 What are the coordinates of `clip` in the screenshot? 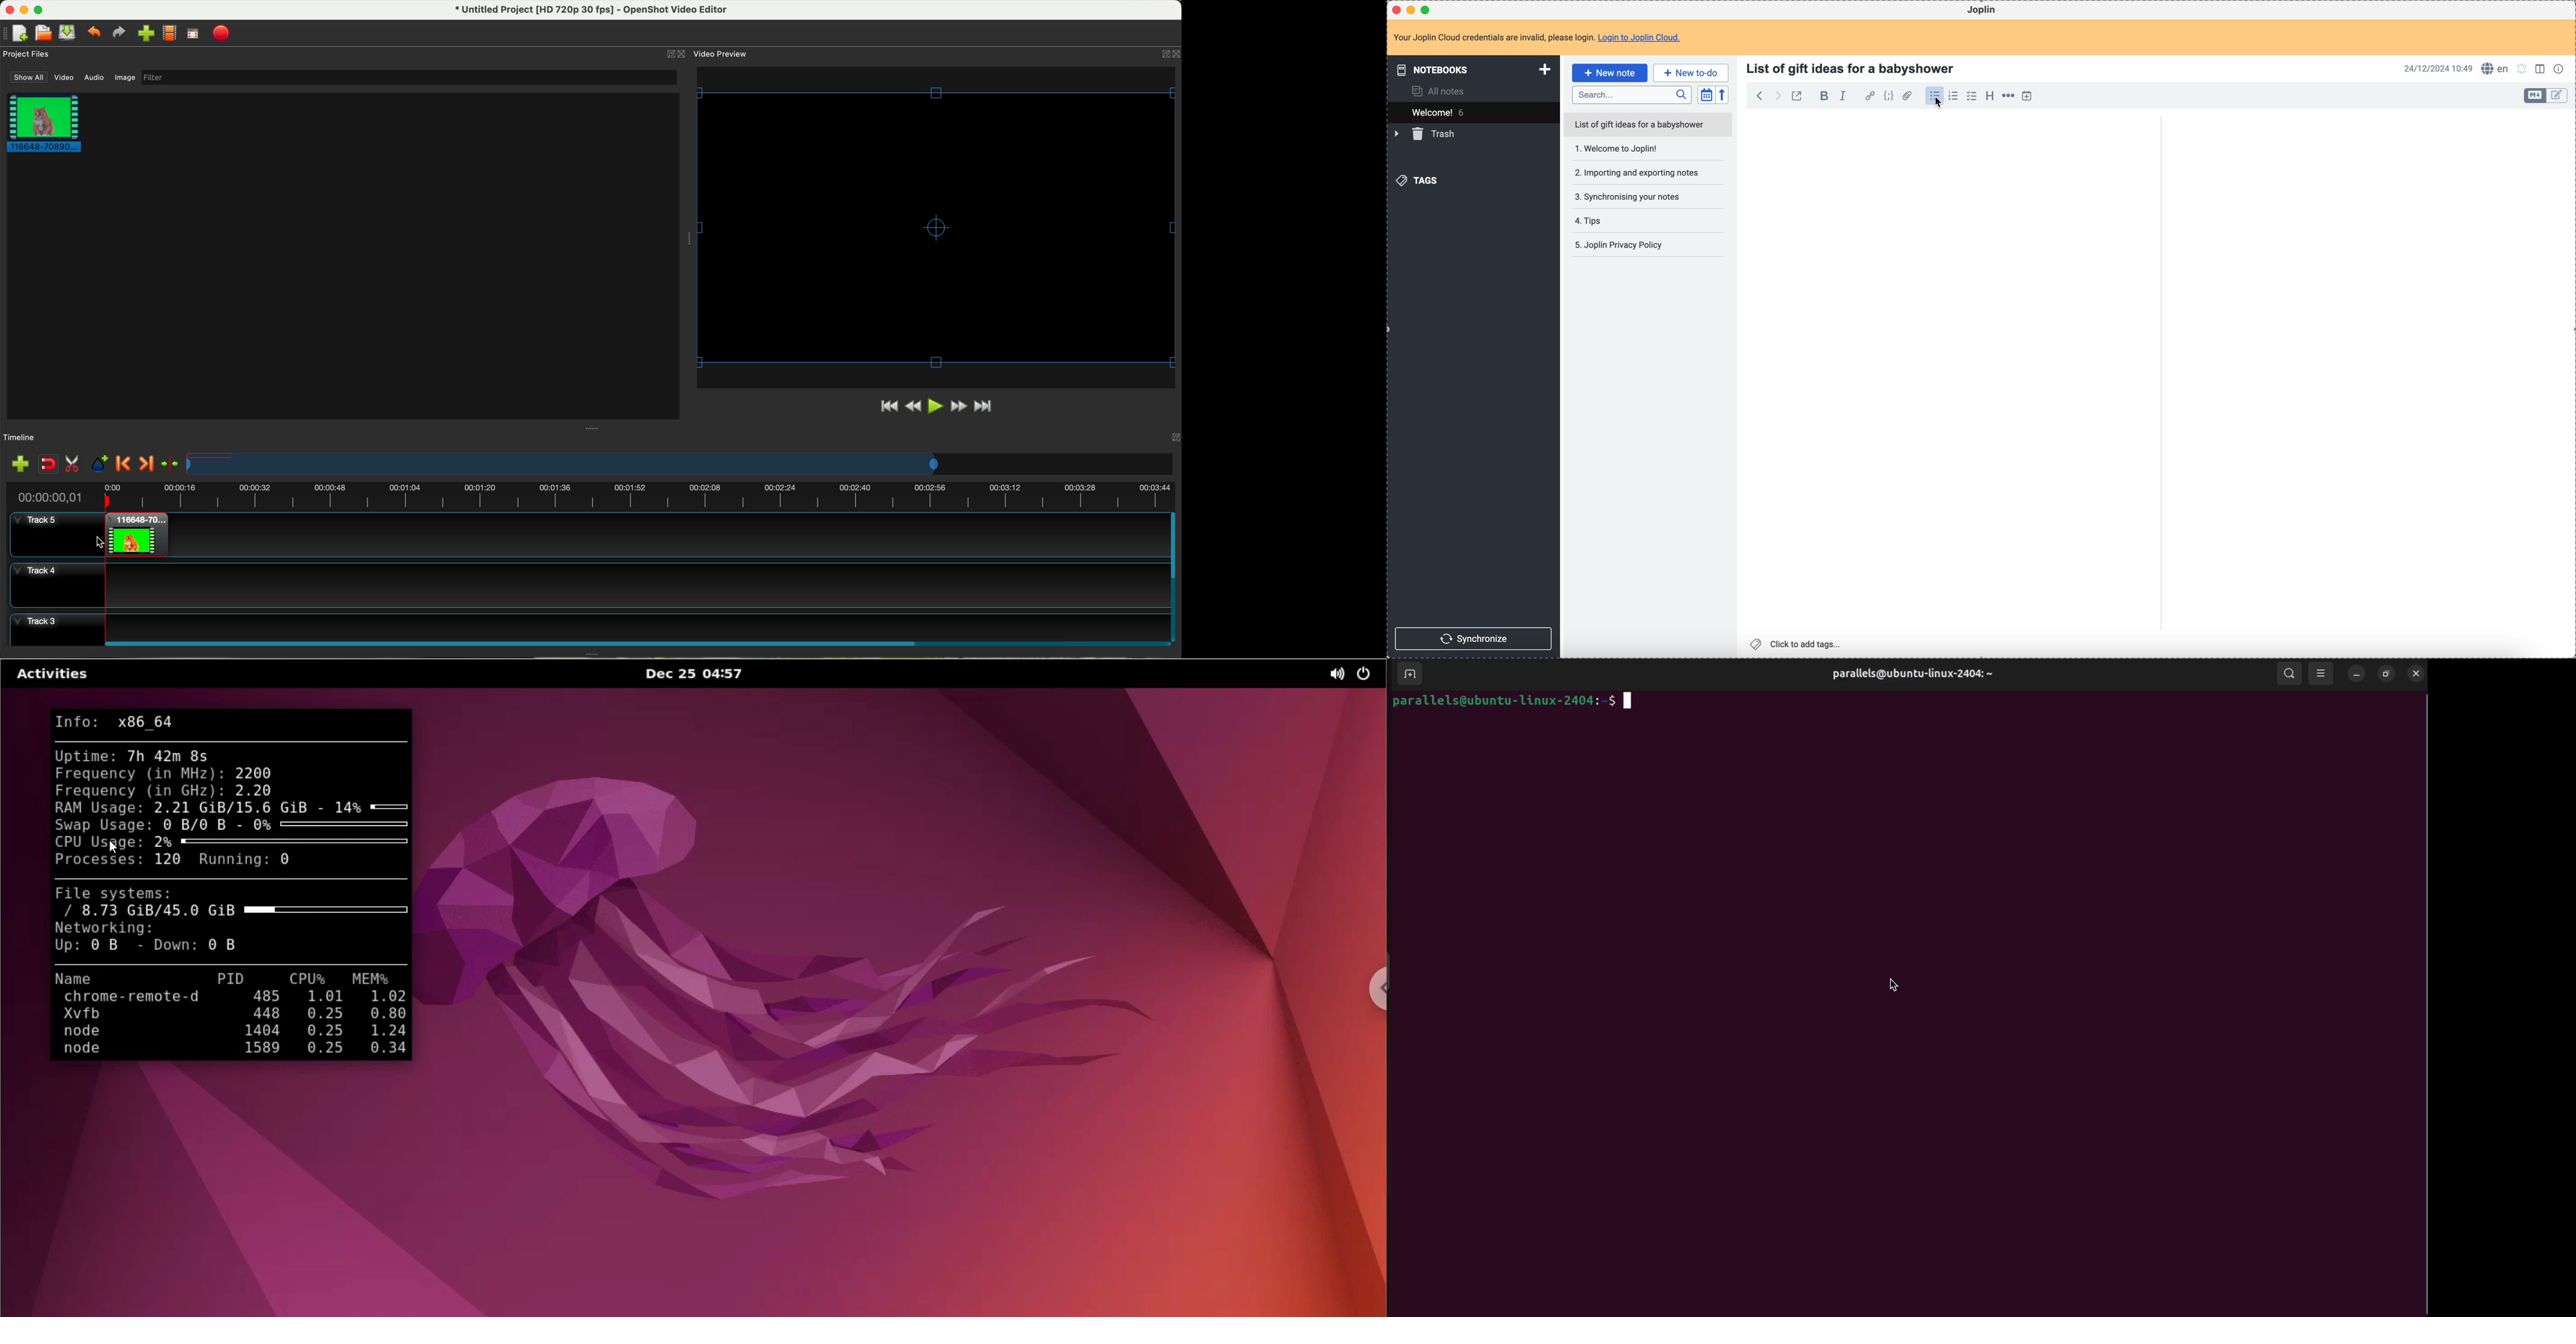 It's located at (42, 122).